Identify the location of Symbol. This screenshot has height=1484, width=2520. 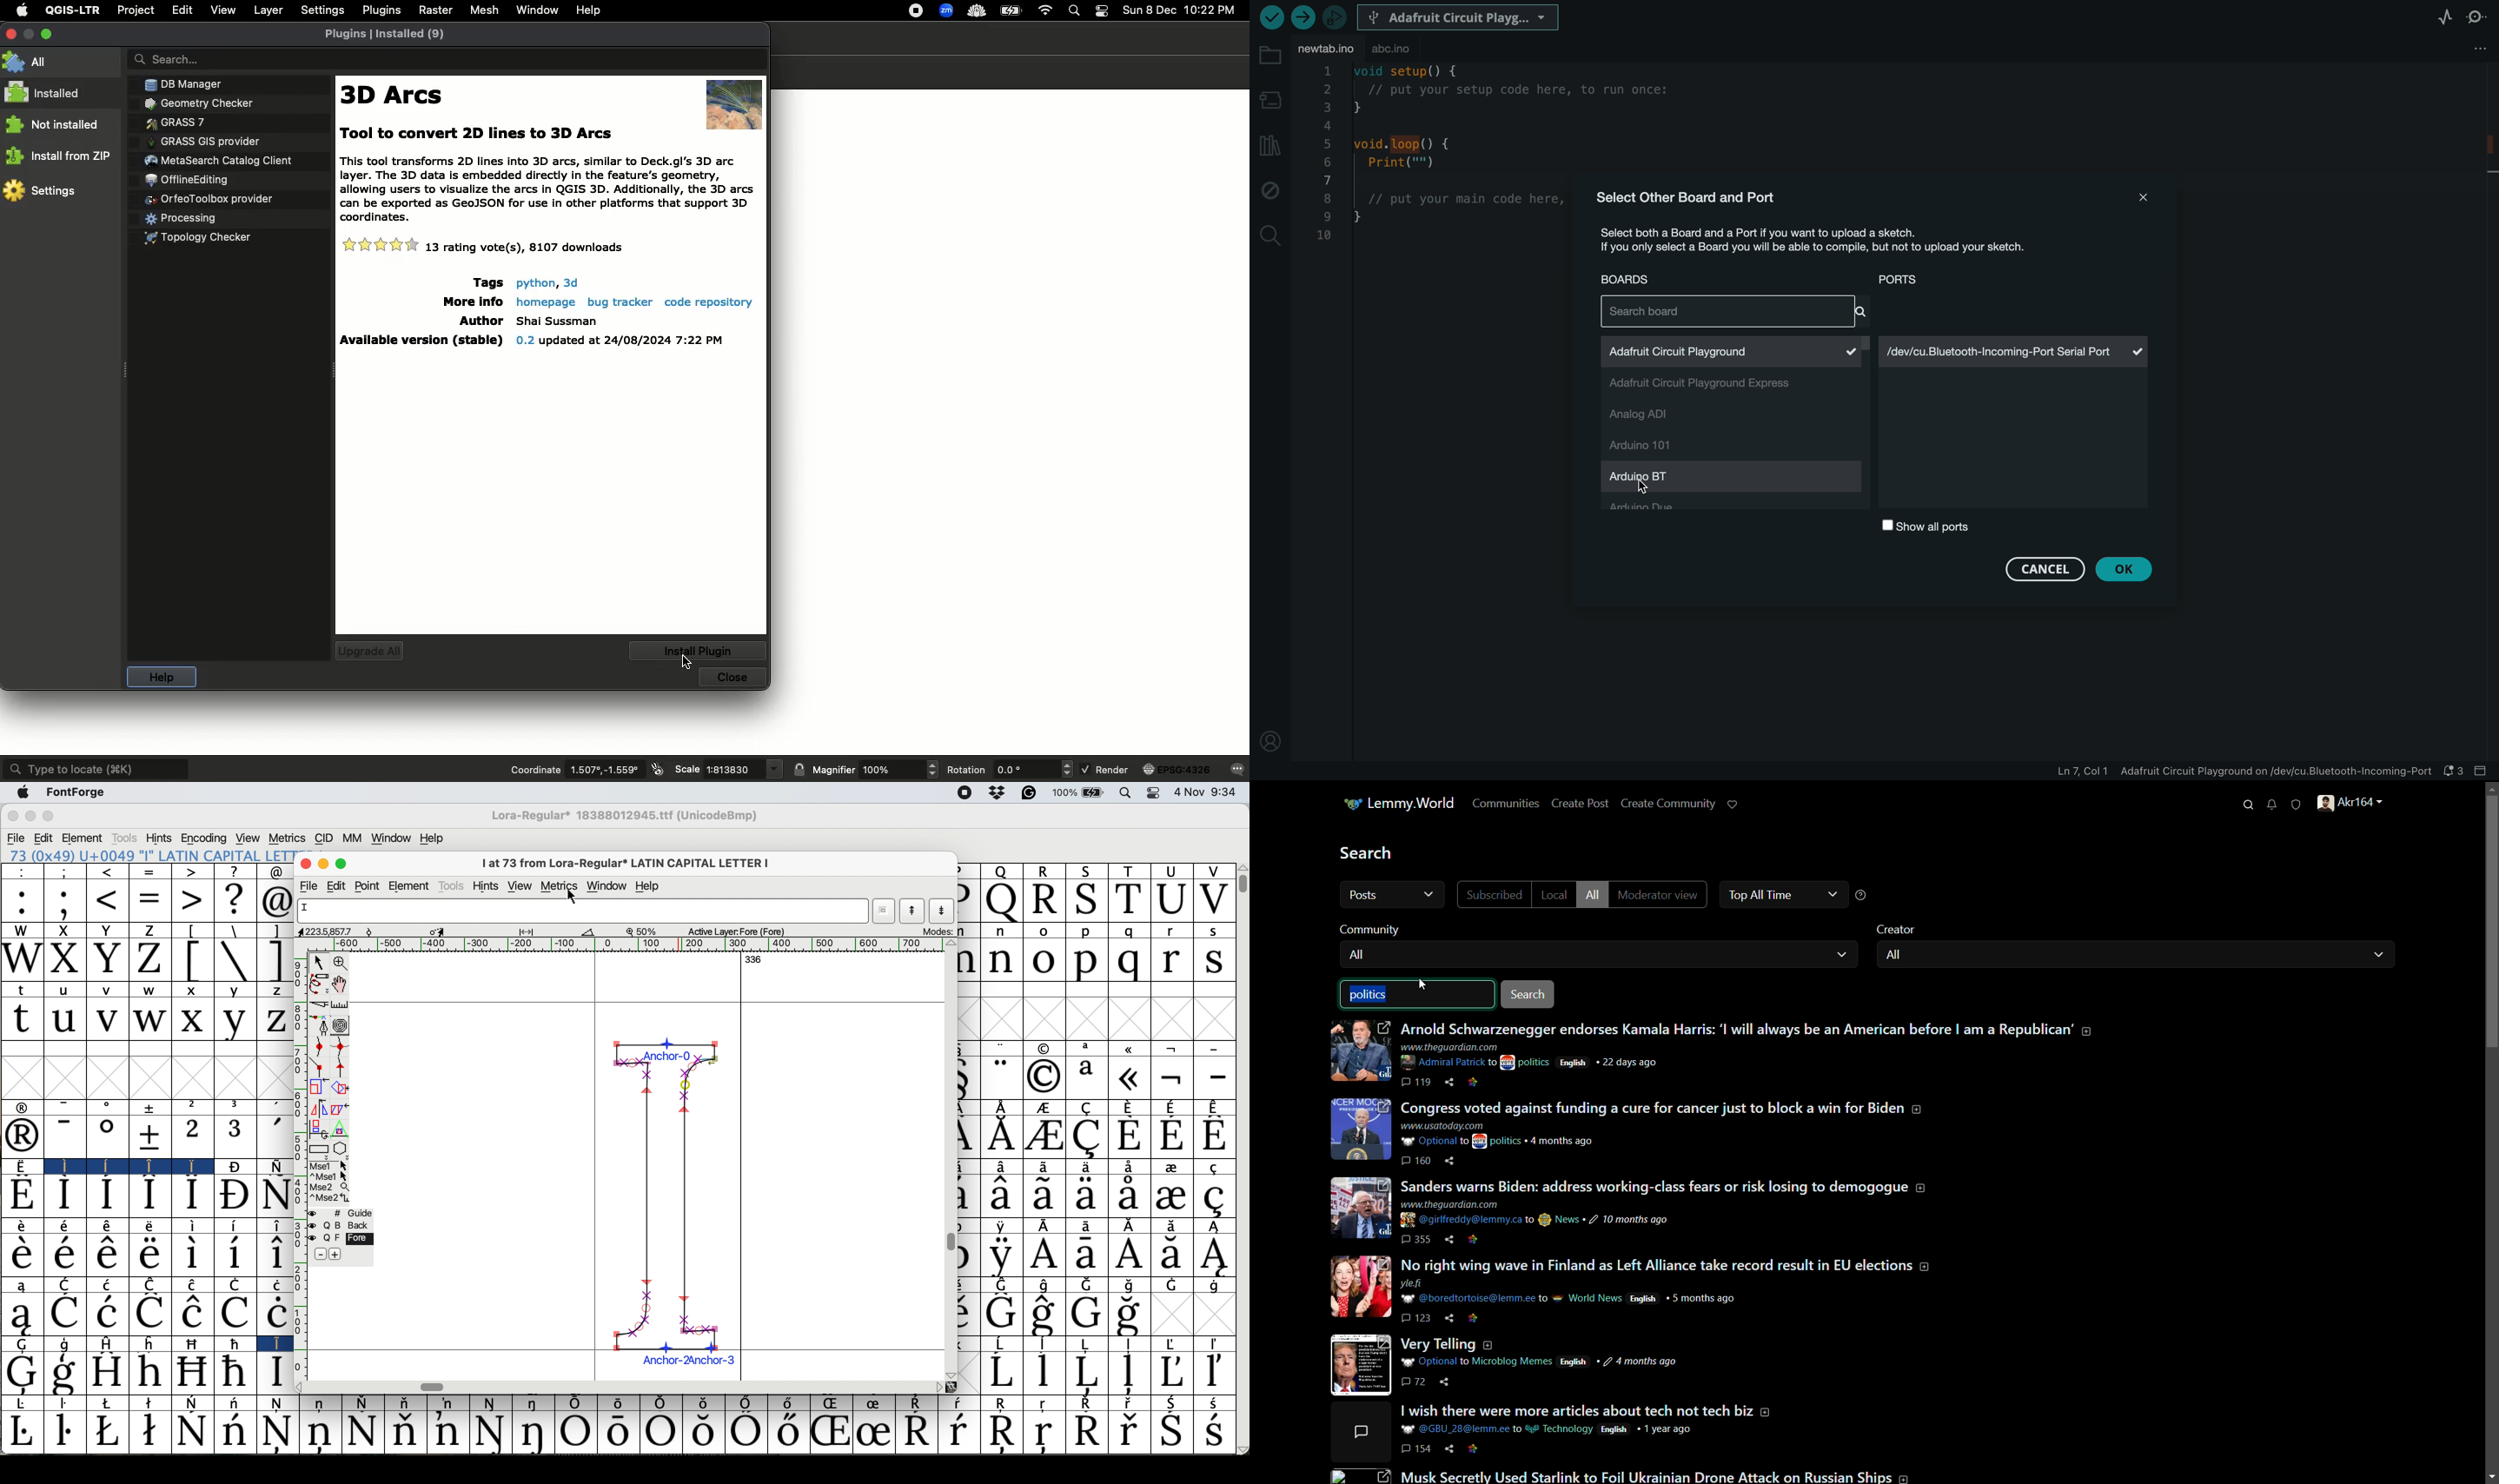
(875, 1431).